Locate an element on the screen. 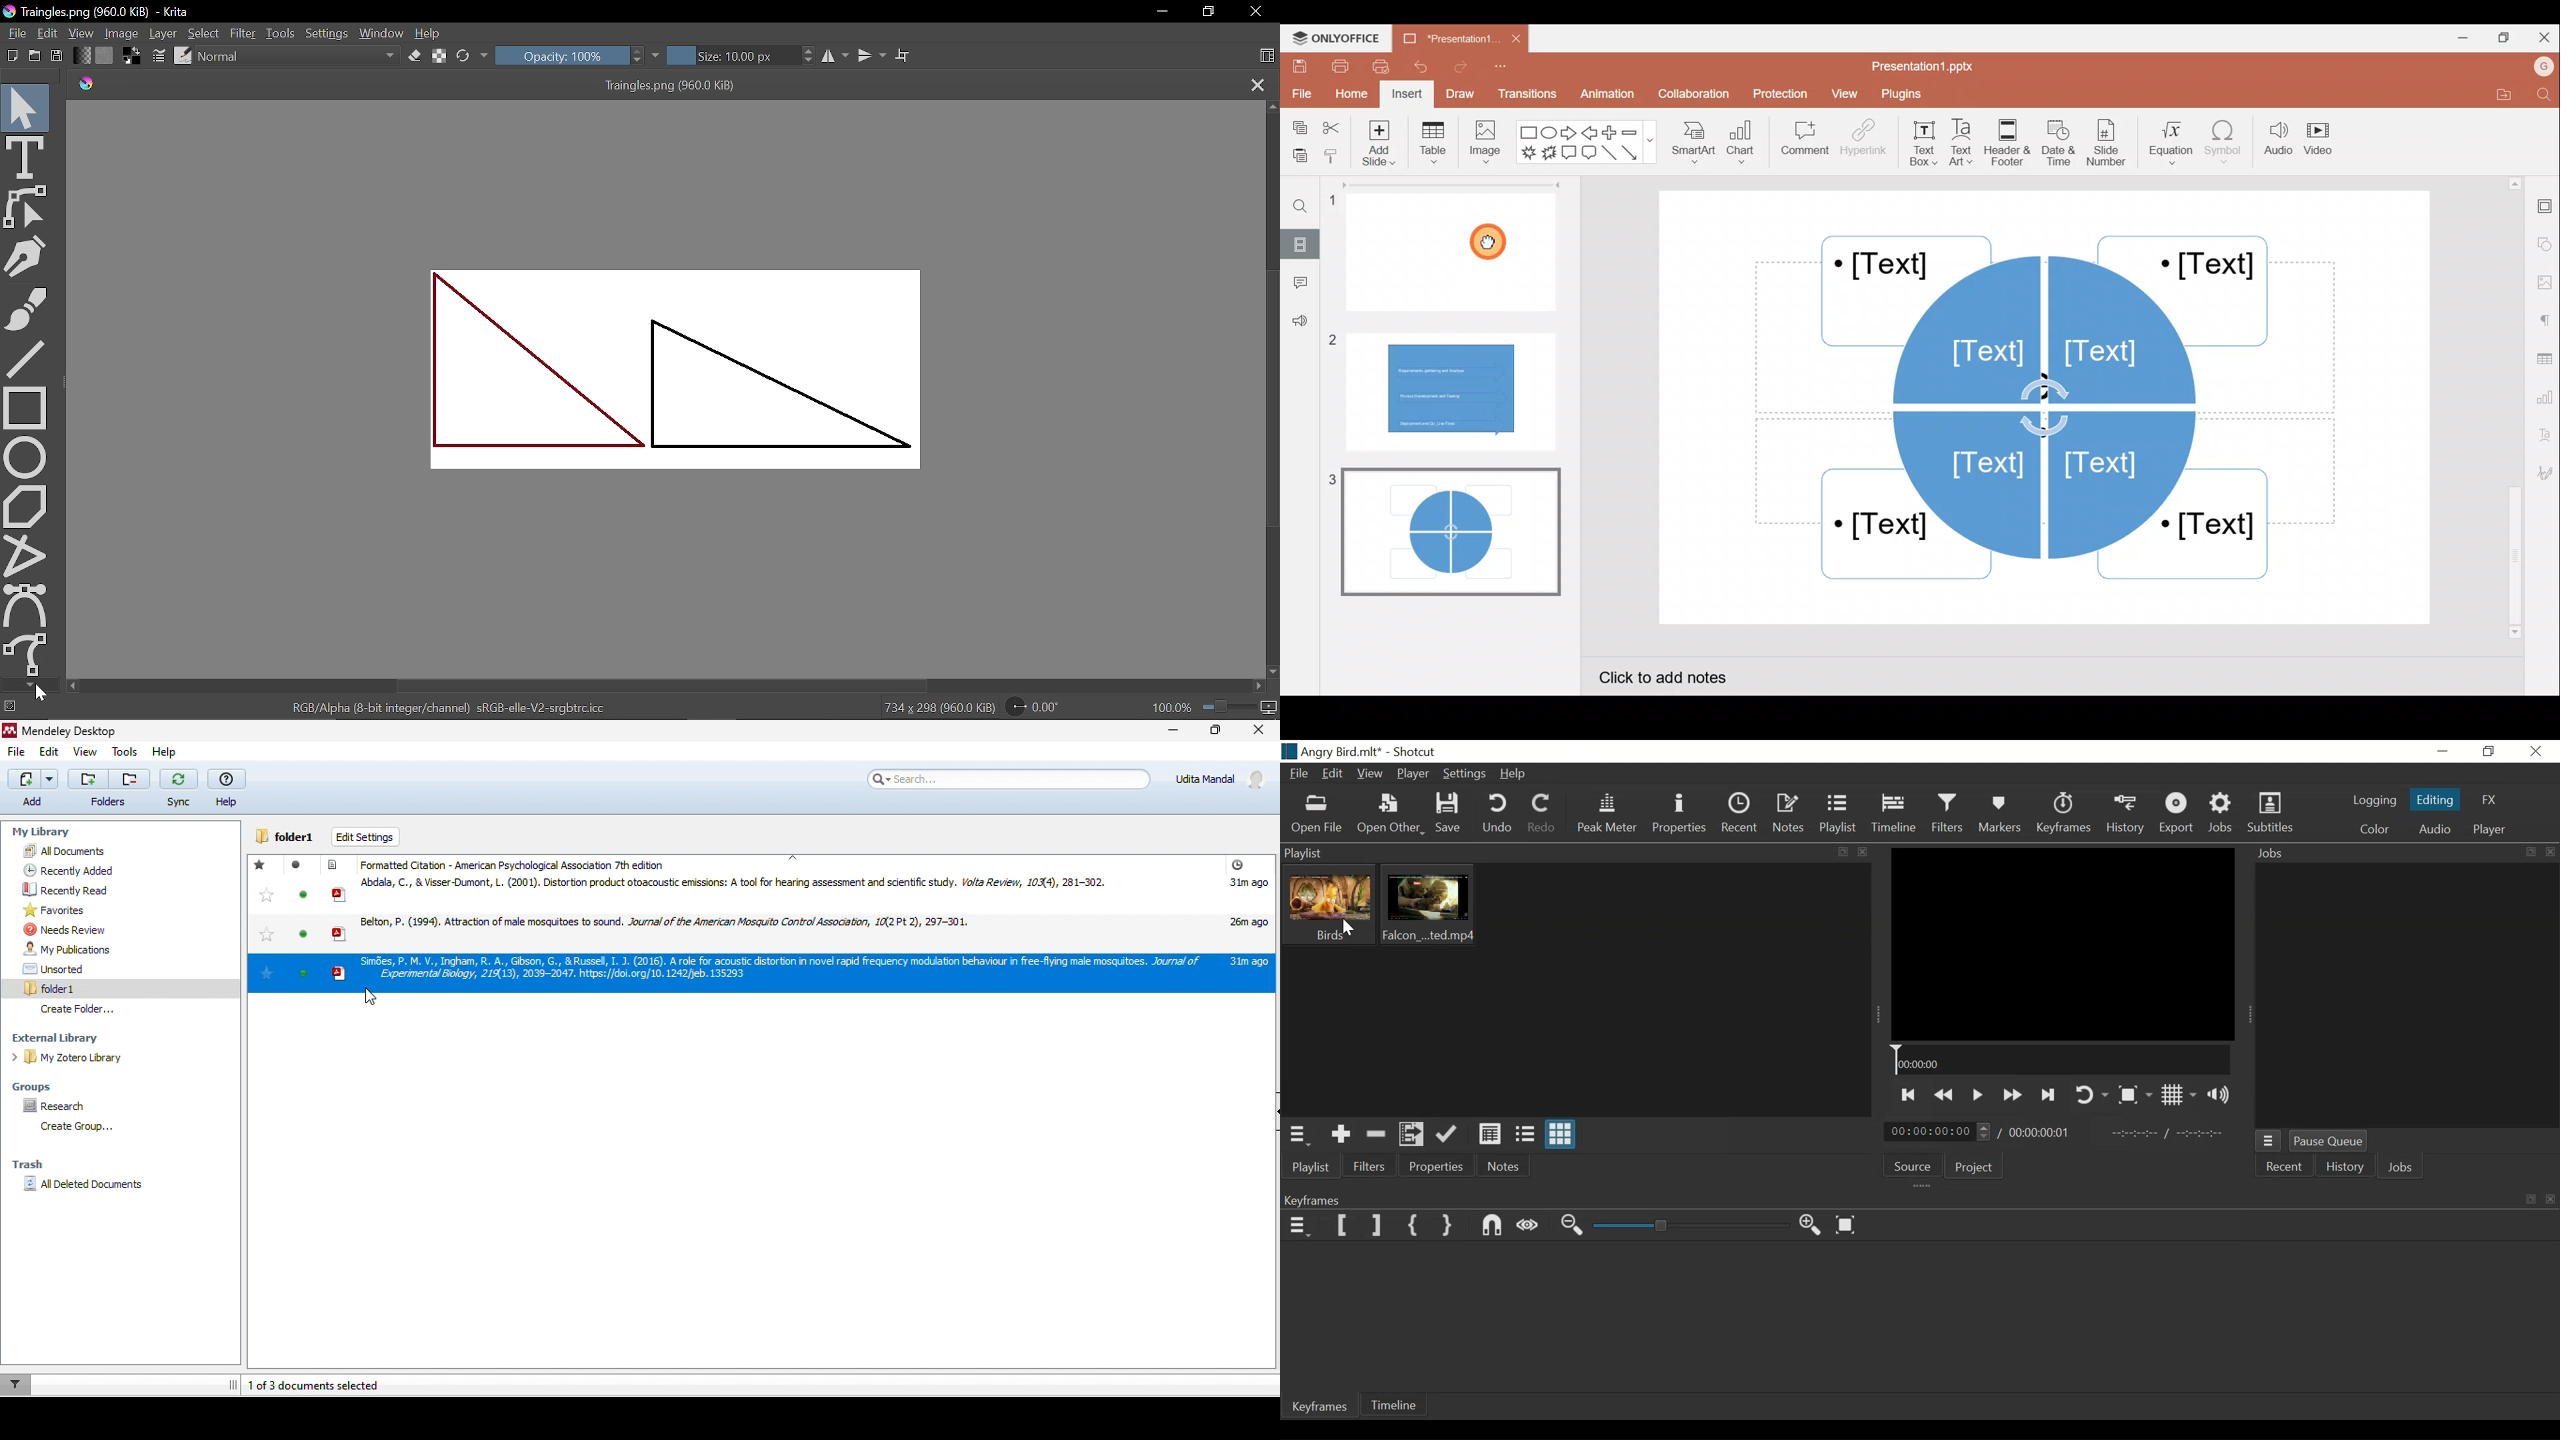 The image size is (2576, 1456). selected is located at coordinates (764, 976).